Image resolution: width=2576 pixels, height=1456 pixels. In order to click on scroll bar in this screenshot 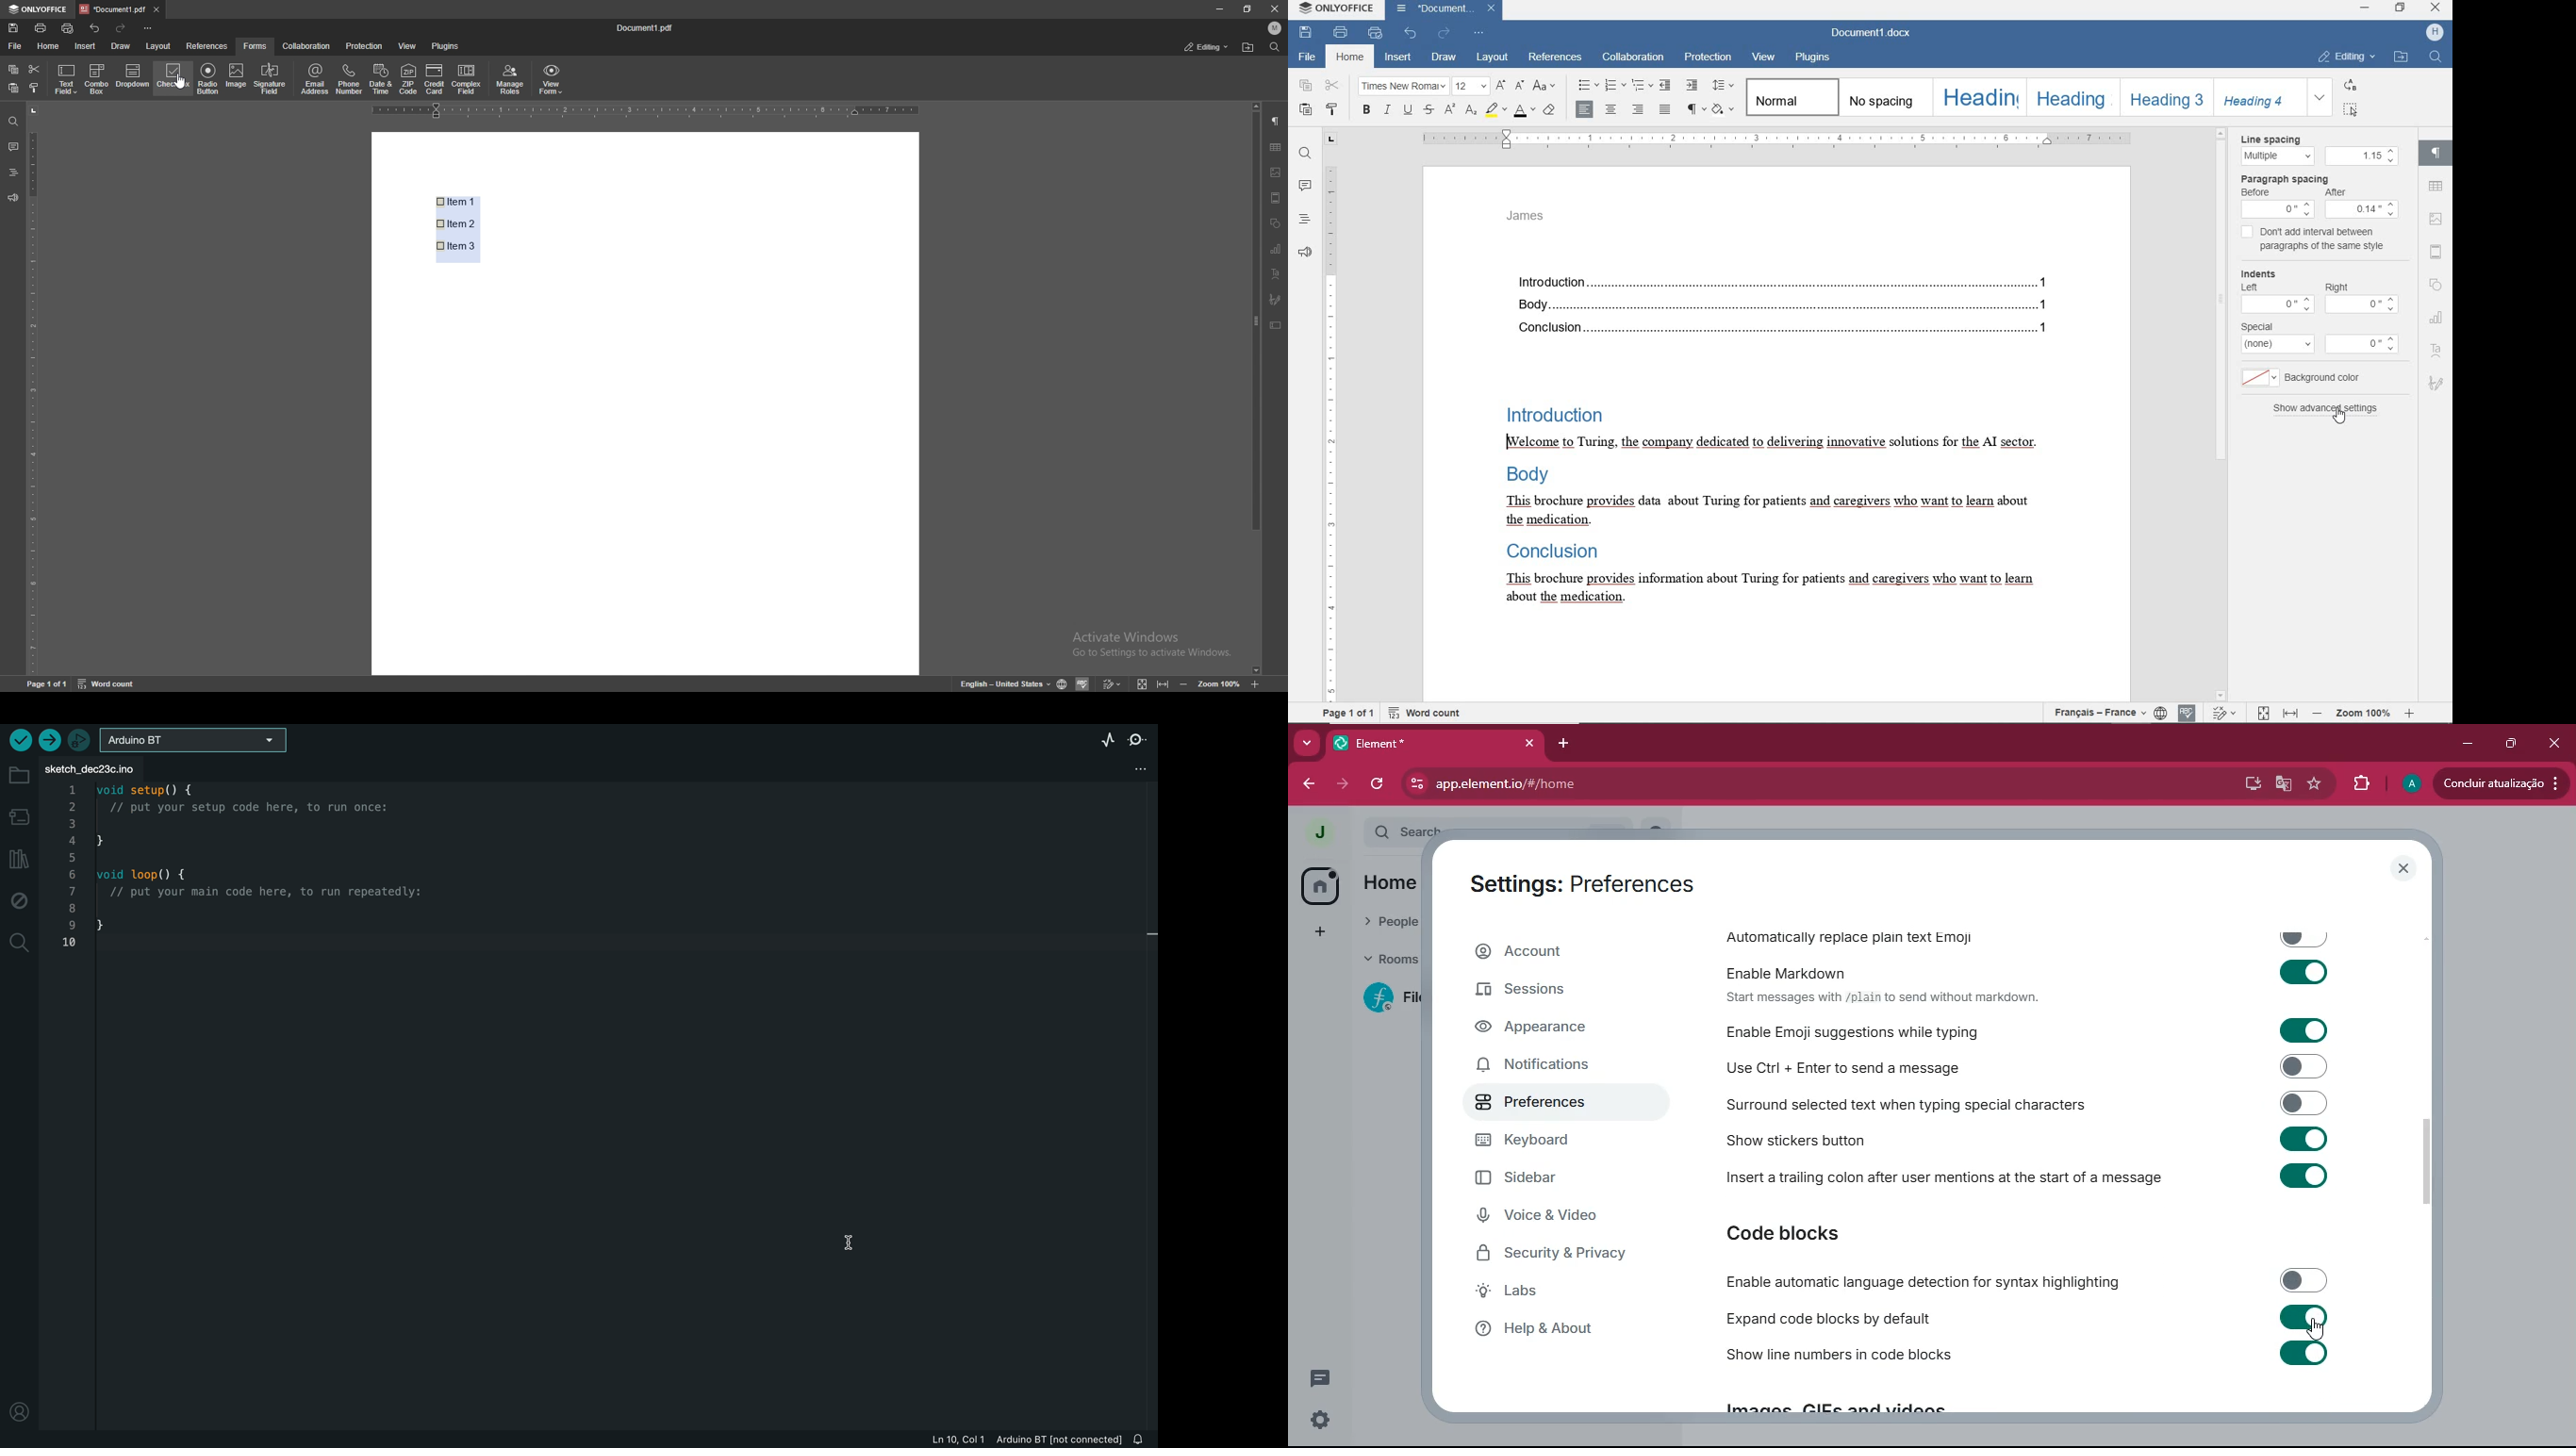, I will do `click(1256, 388)`.